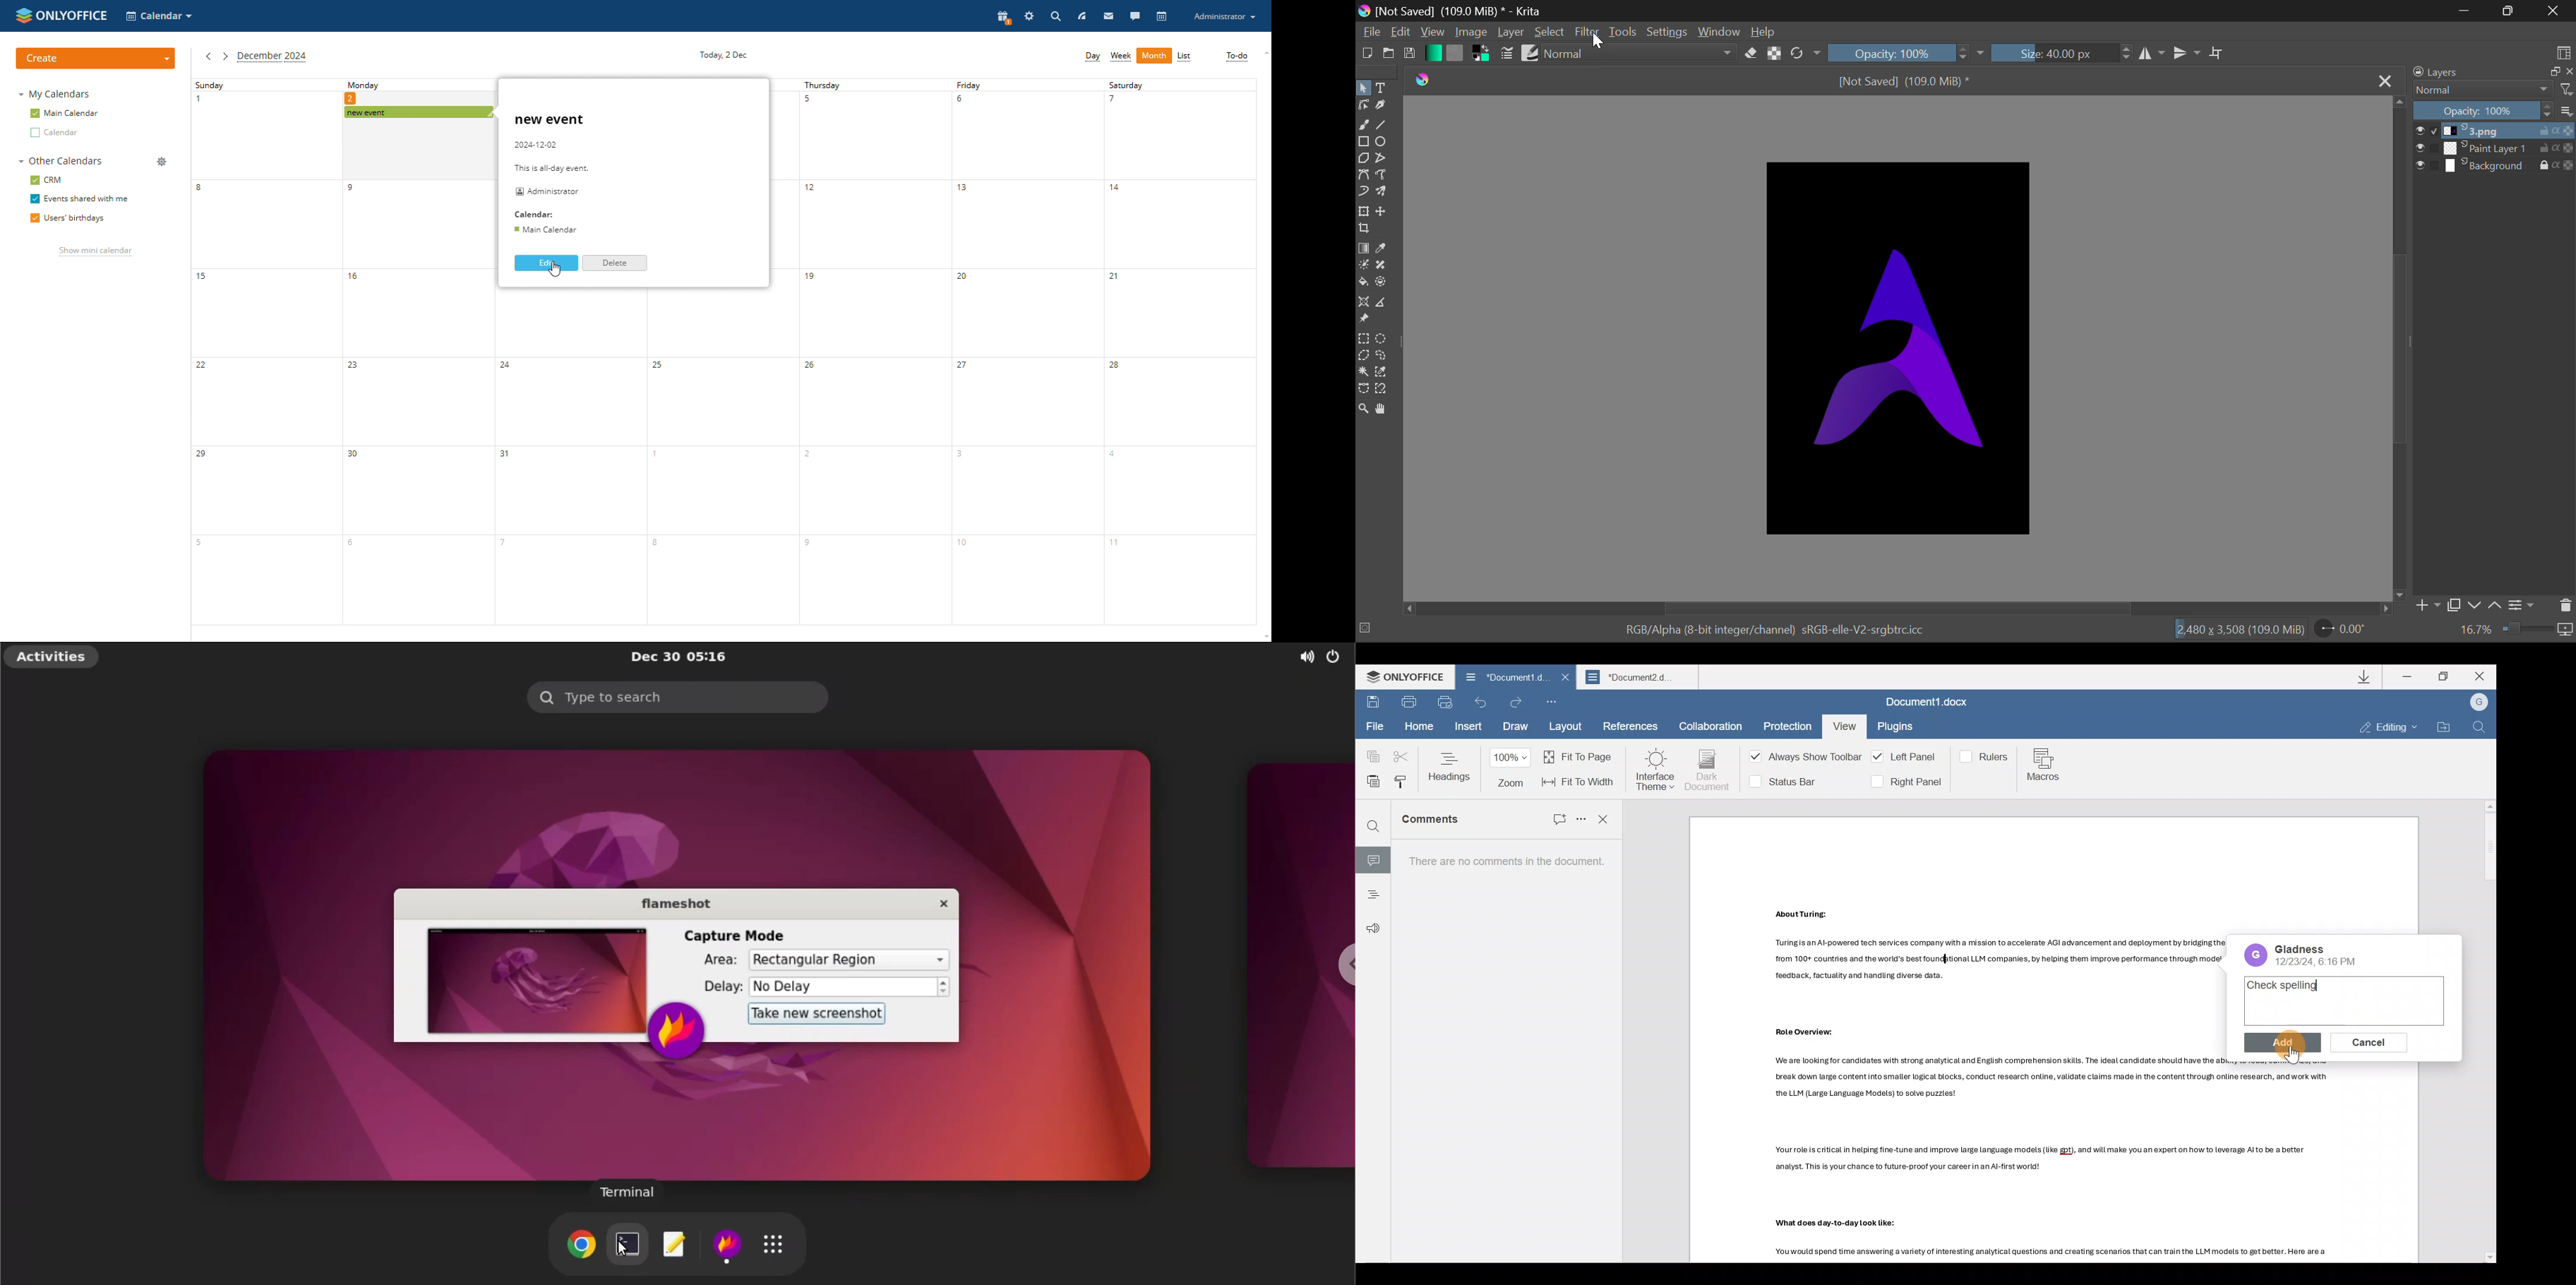  Describe the element at coordinates (1368, 12) in the screenshot. I see `logo` at that location.